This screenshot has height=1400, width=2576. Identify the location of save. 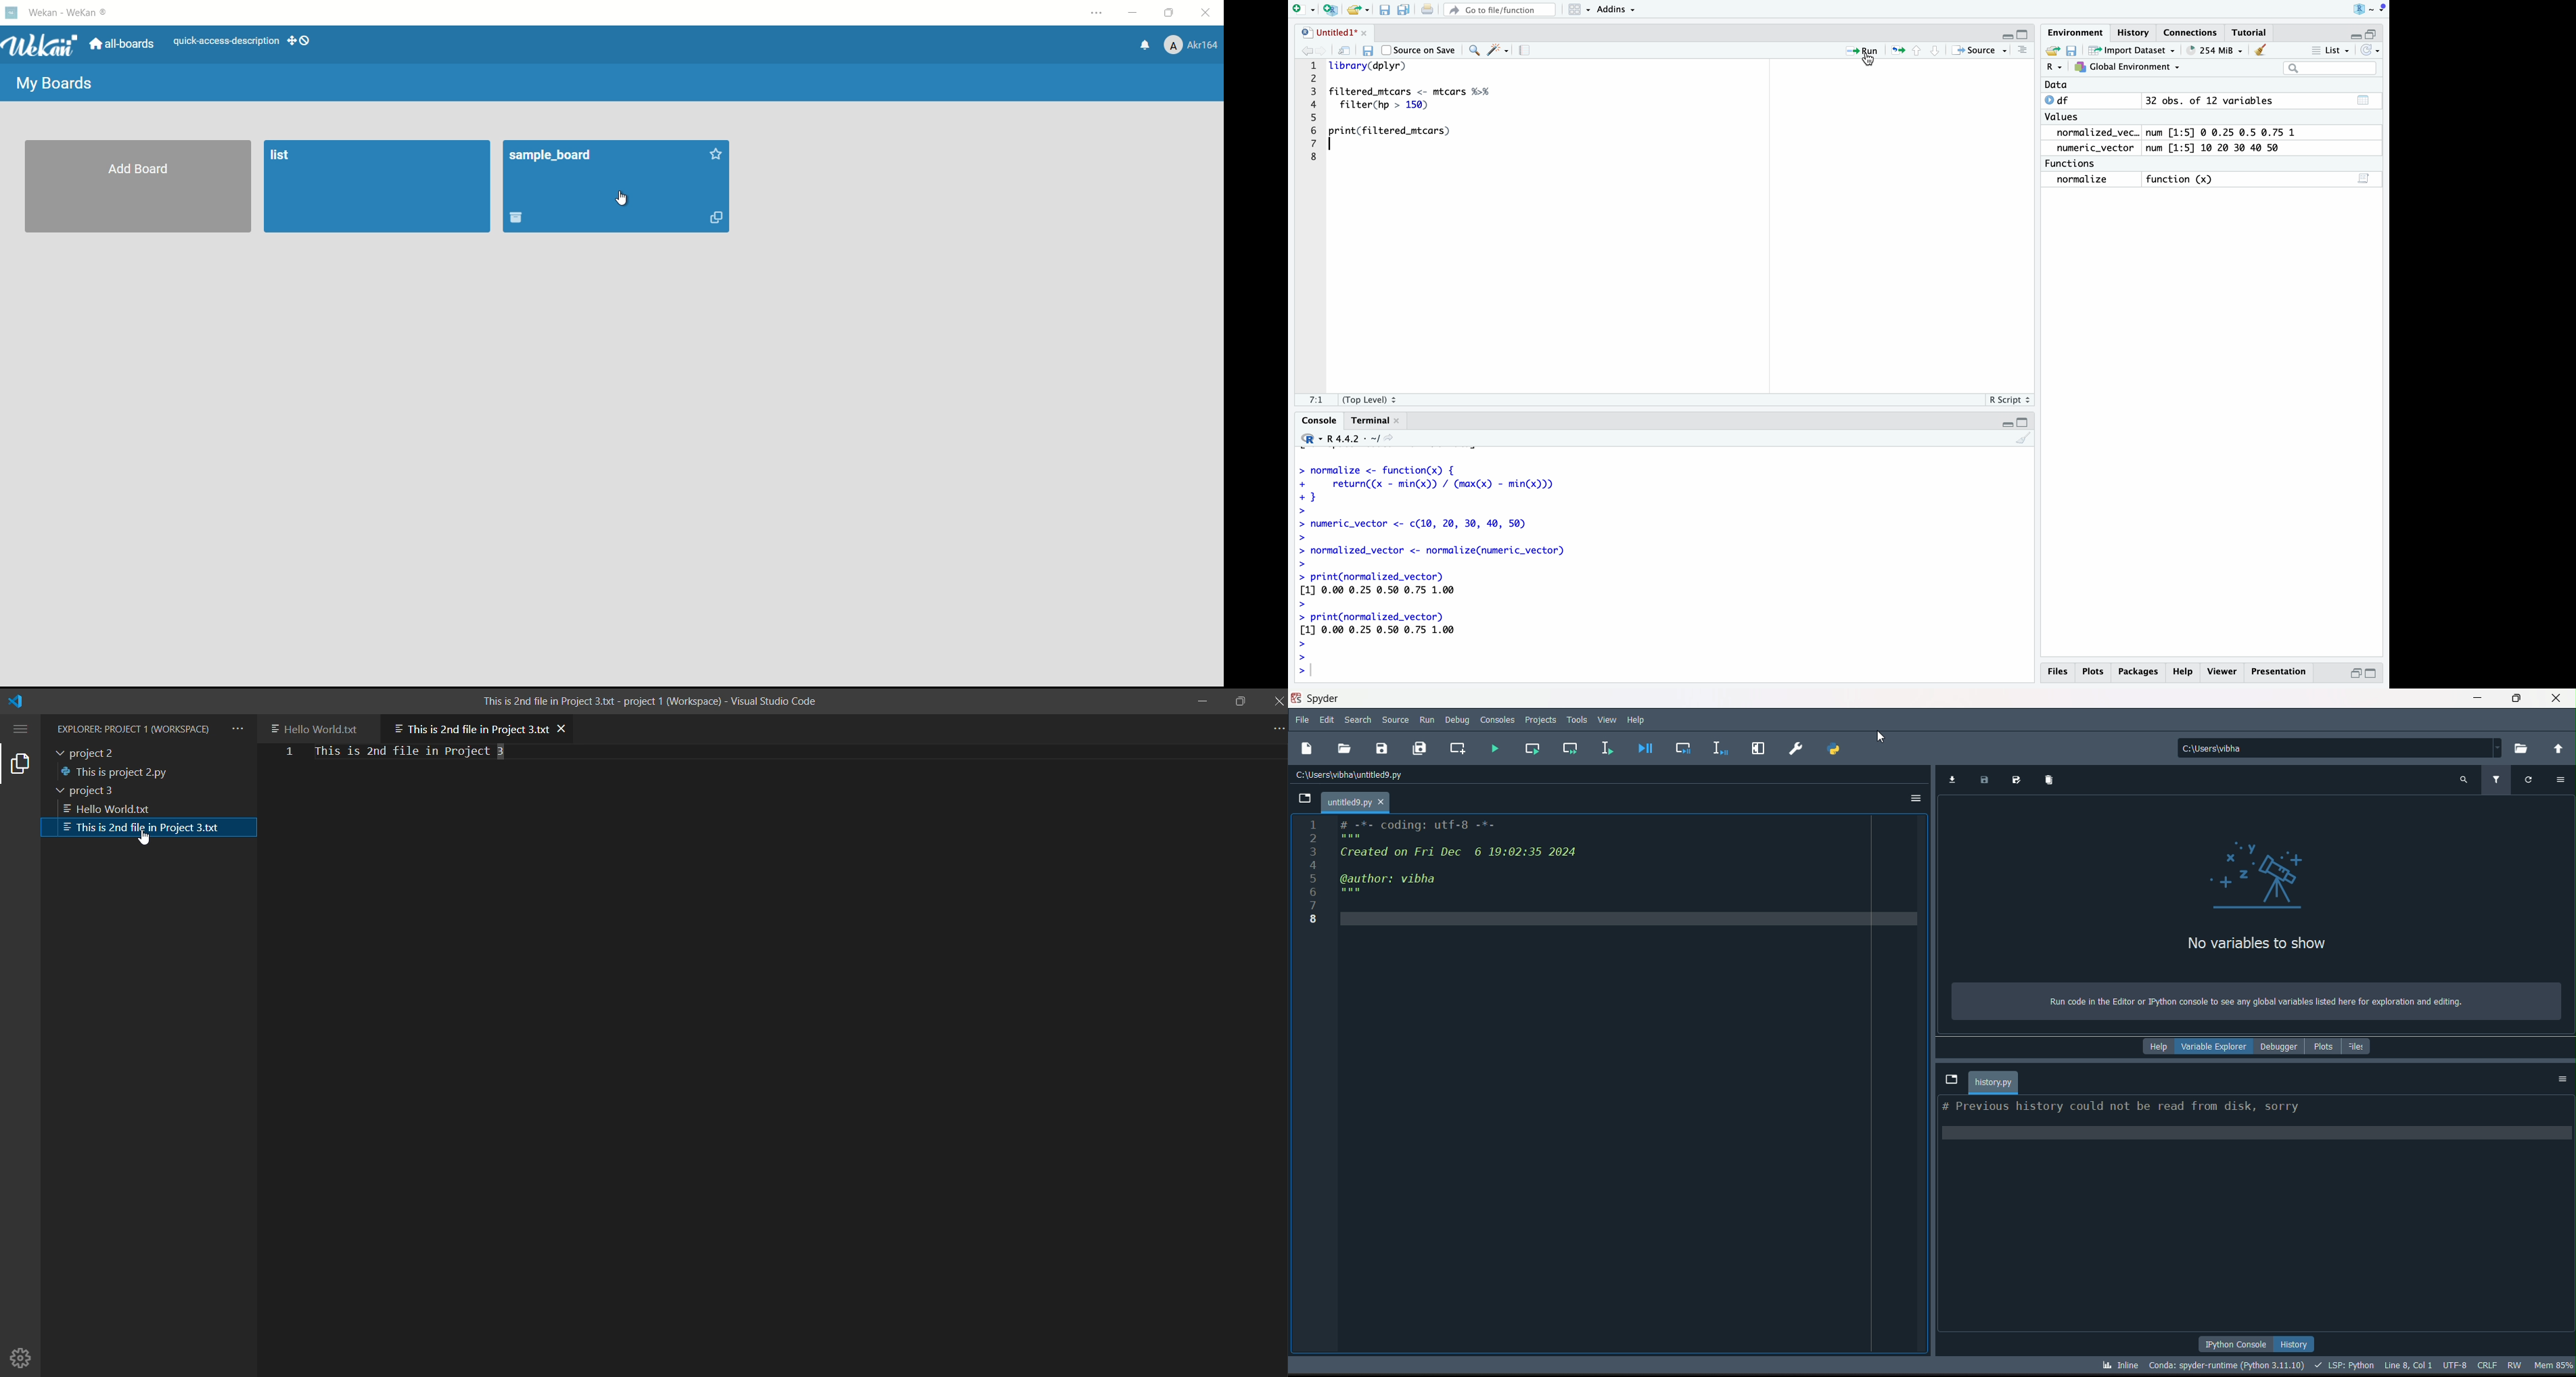
(1385, 11).